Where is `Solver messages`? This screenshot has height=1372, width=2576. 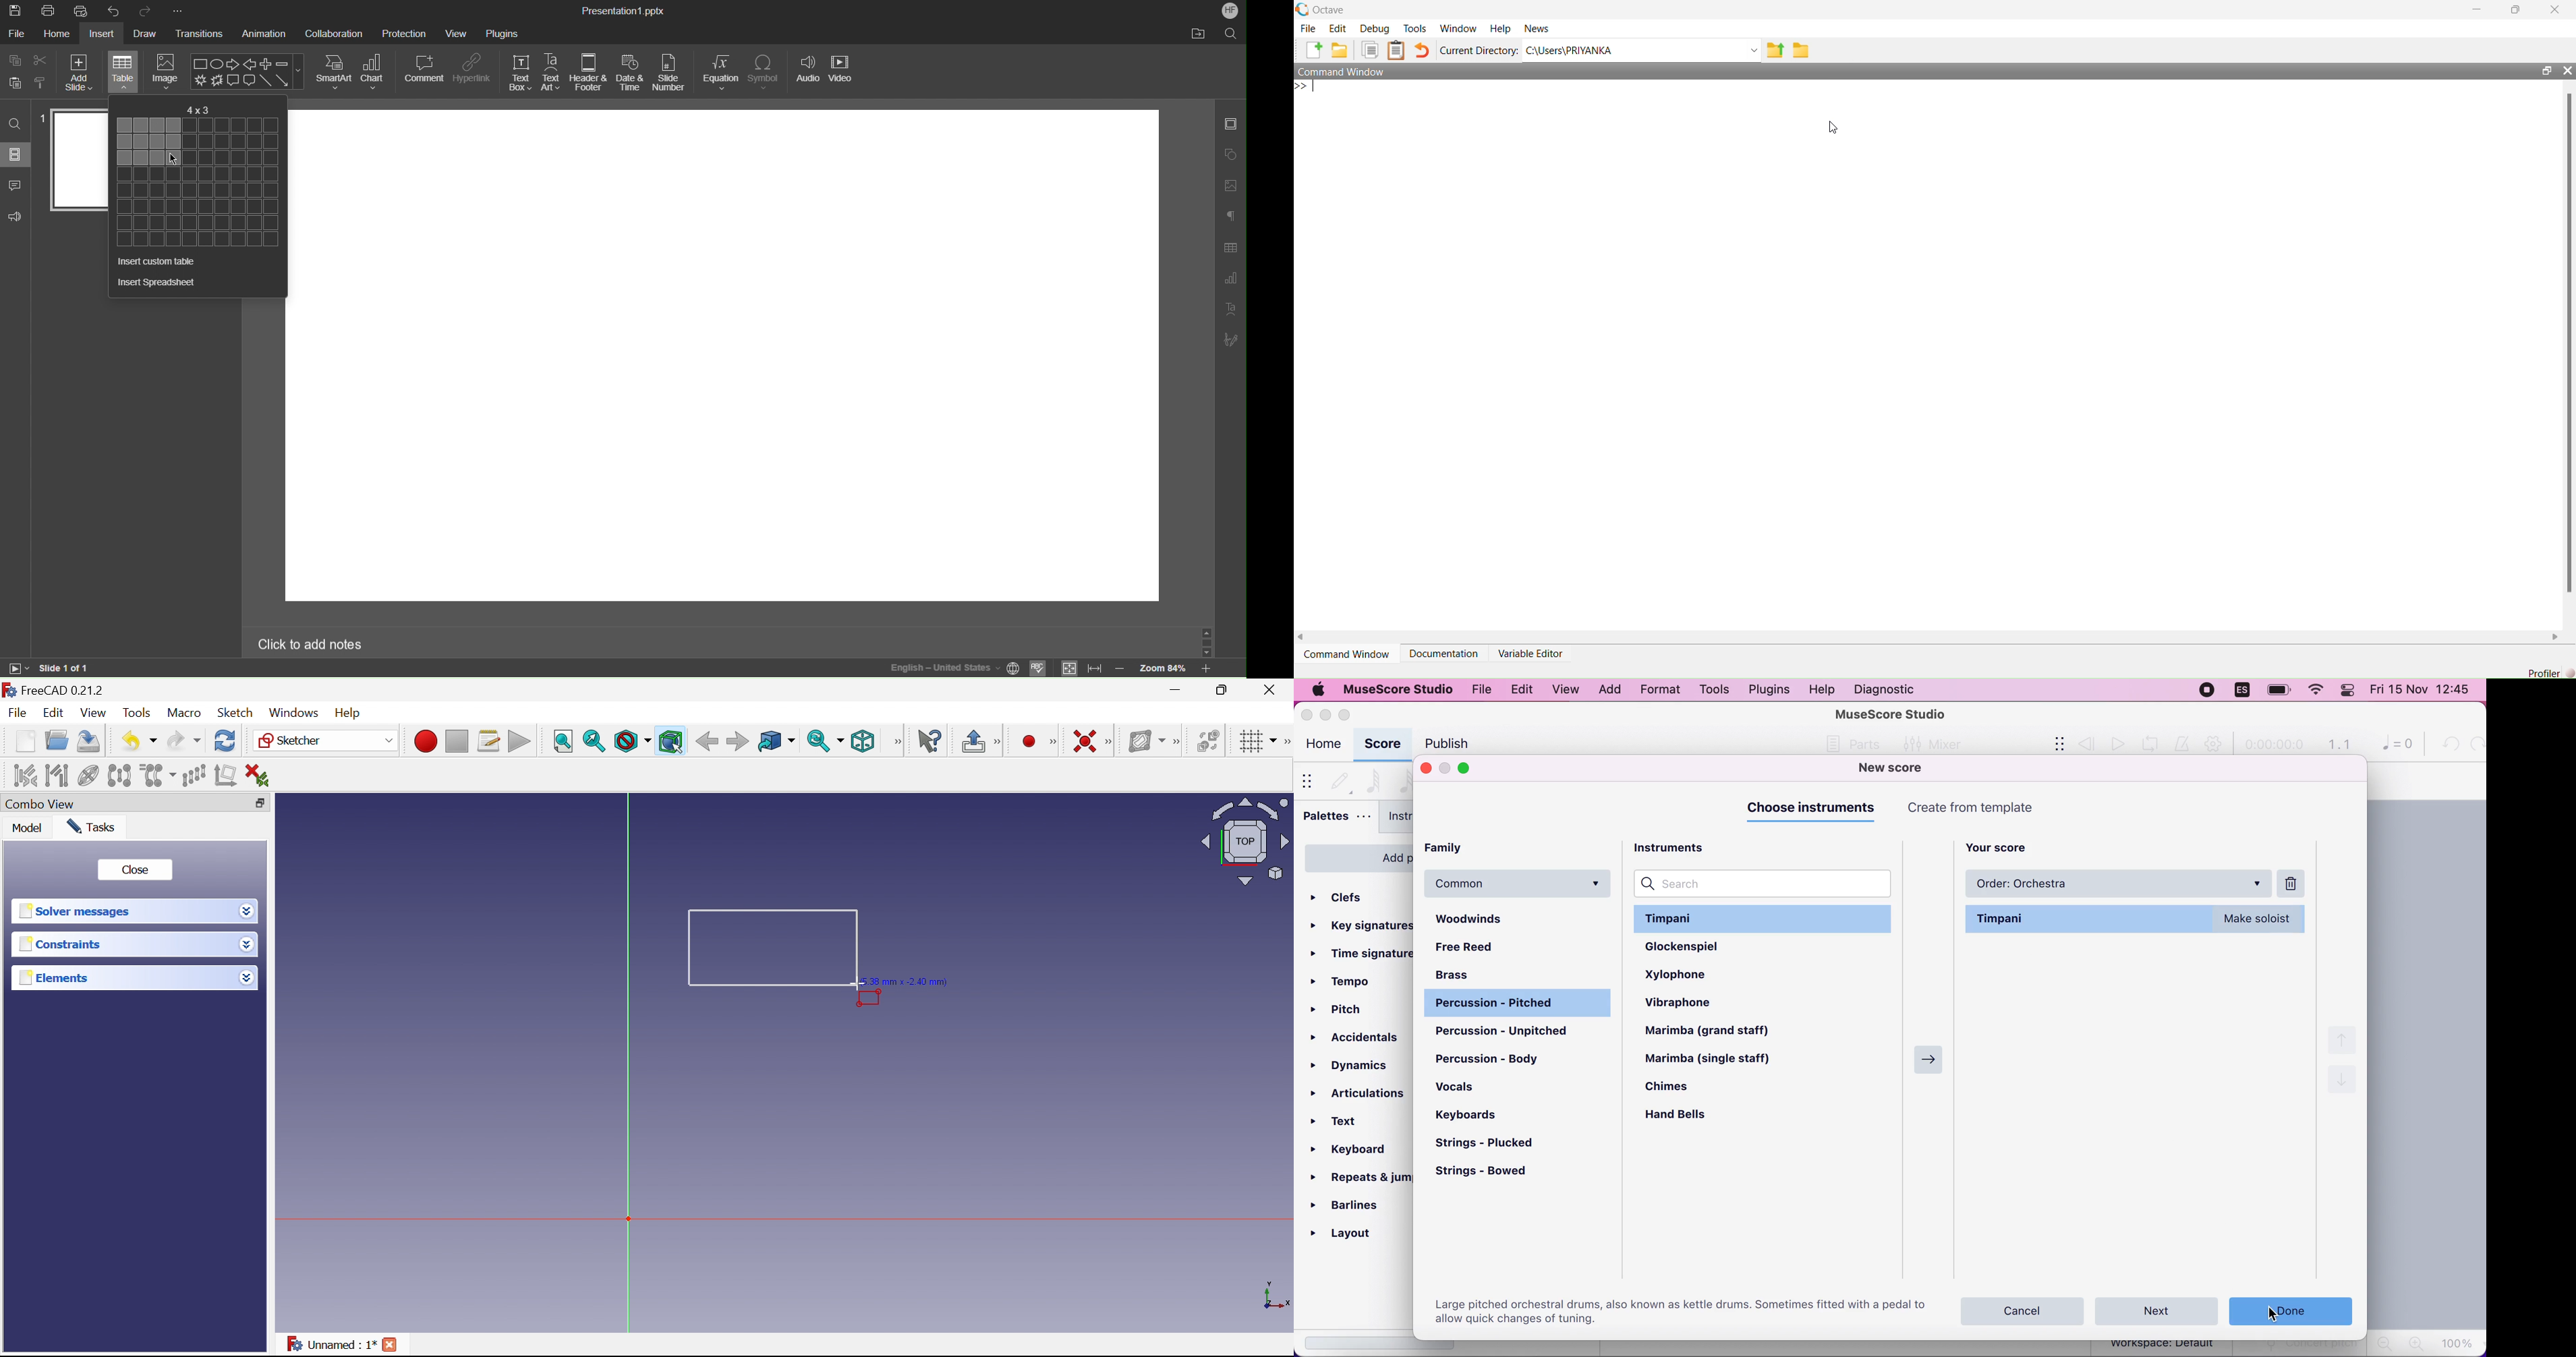 Solver messages is located at coordinates (73, 910).